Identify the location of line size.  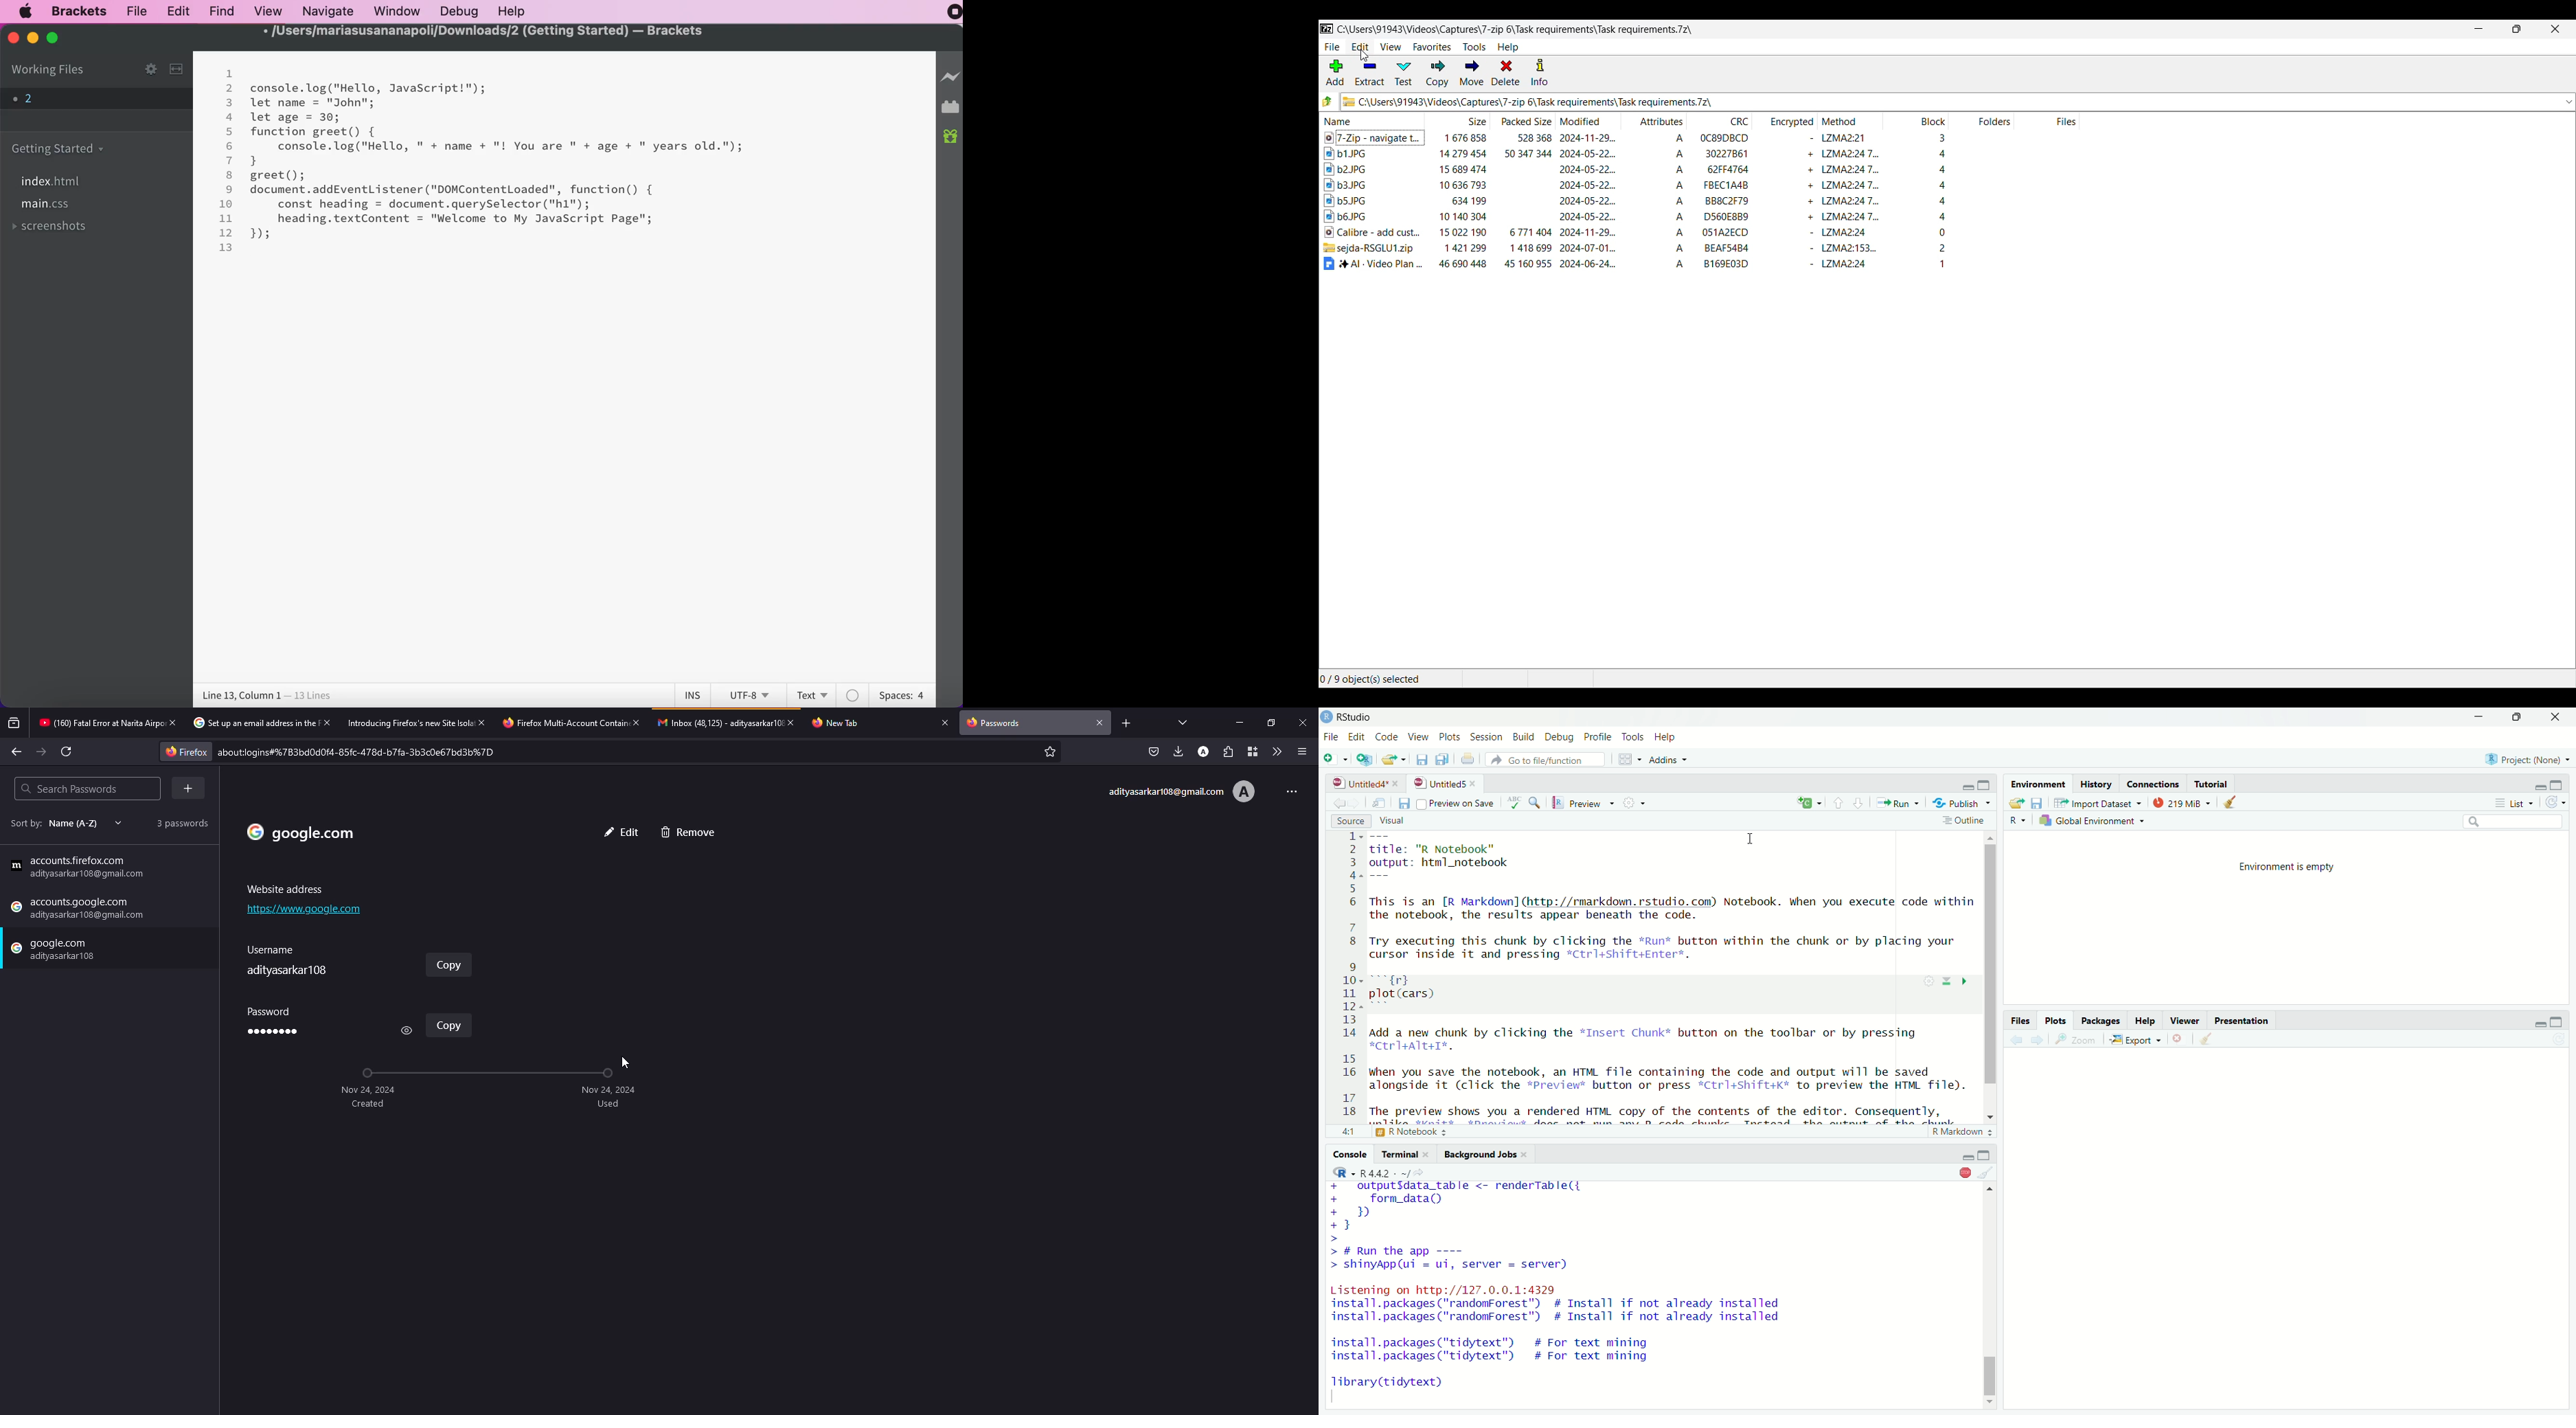
(1346, 1131).